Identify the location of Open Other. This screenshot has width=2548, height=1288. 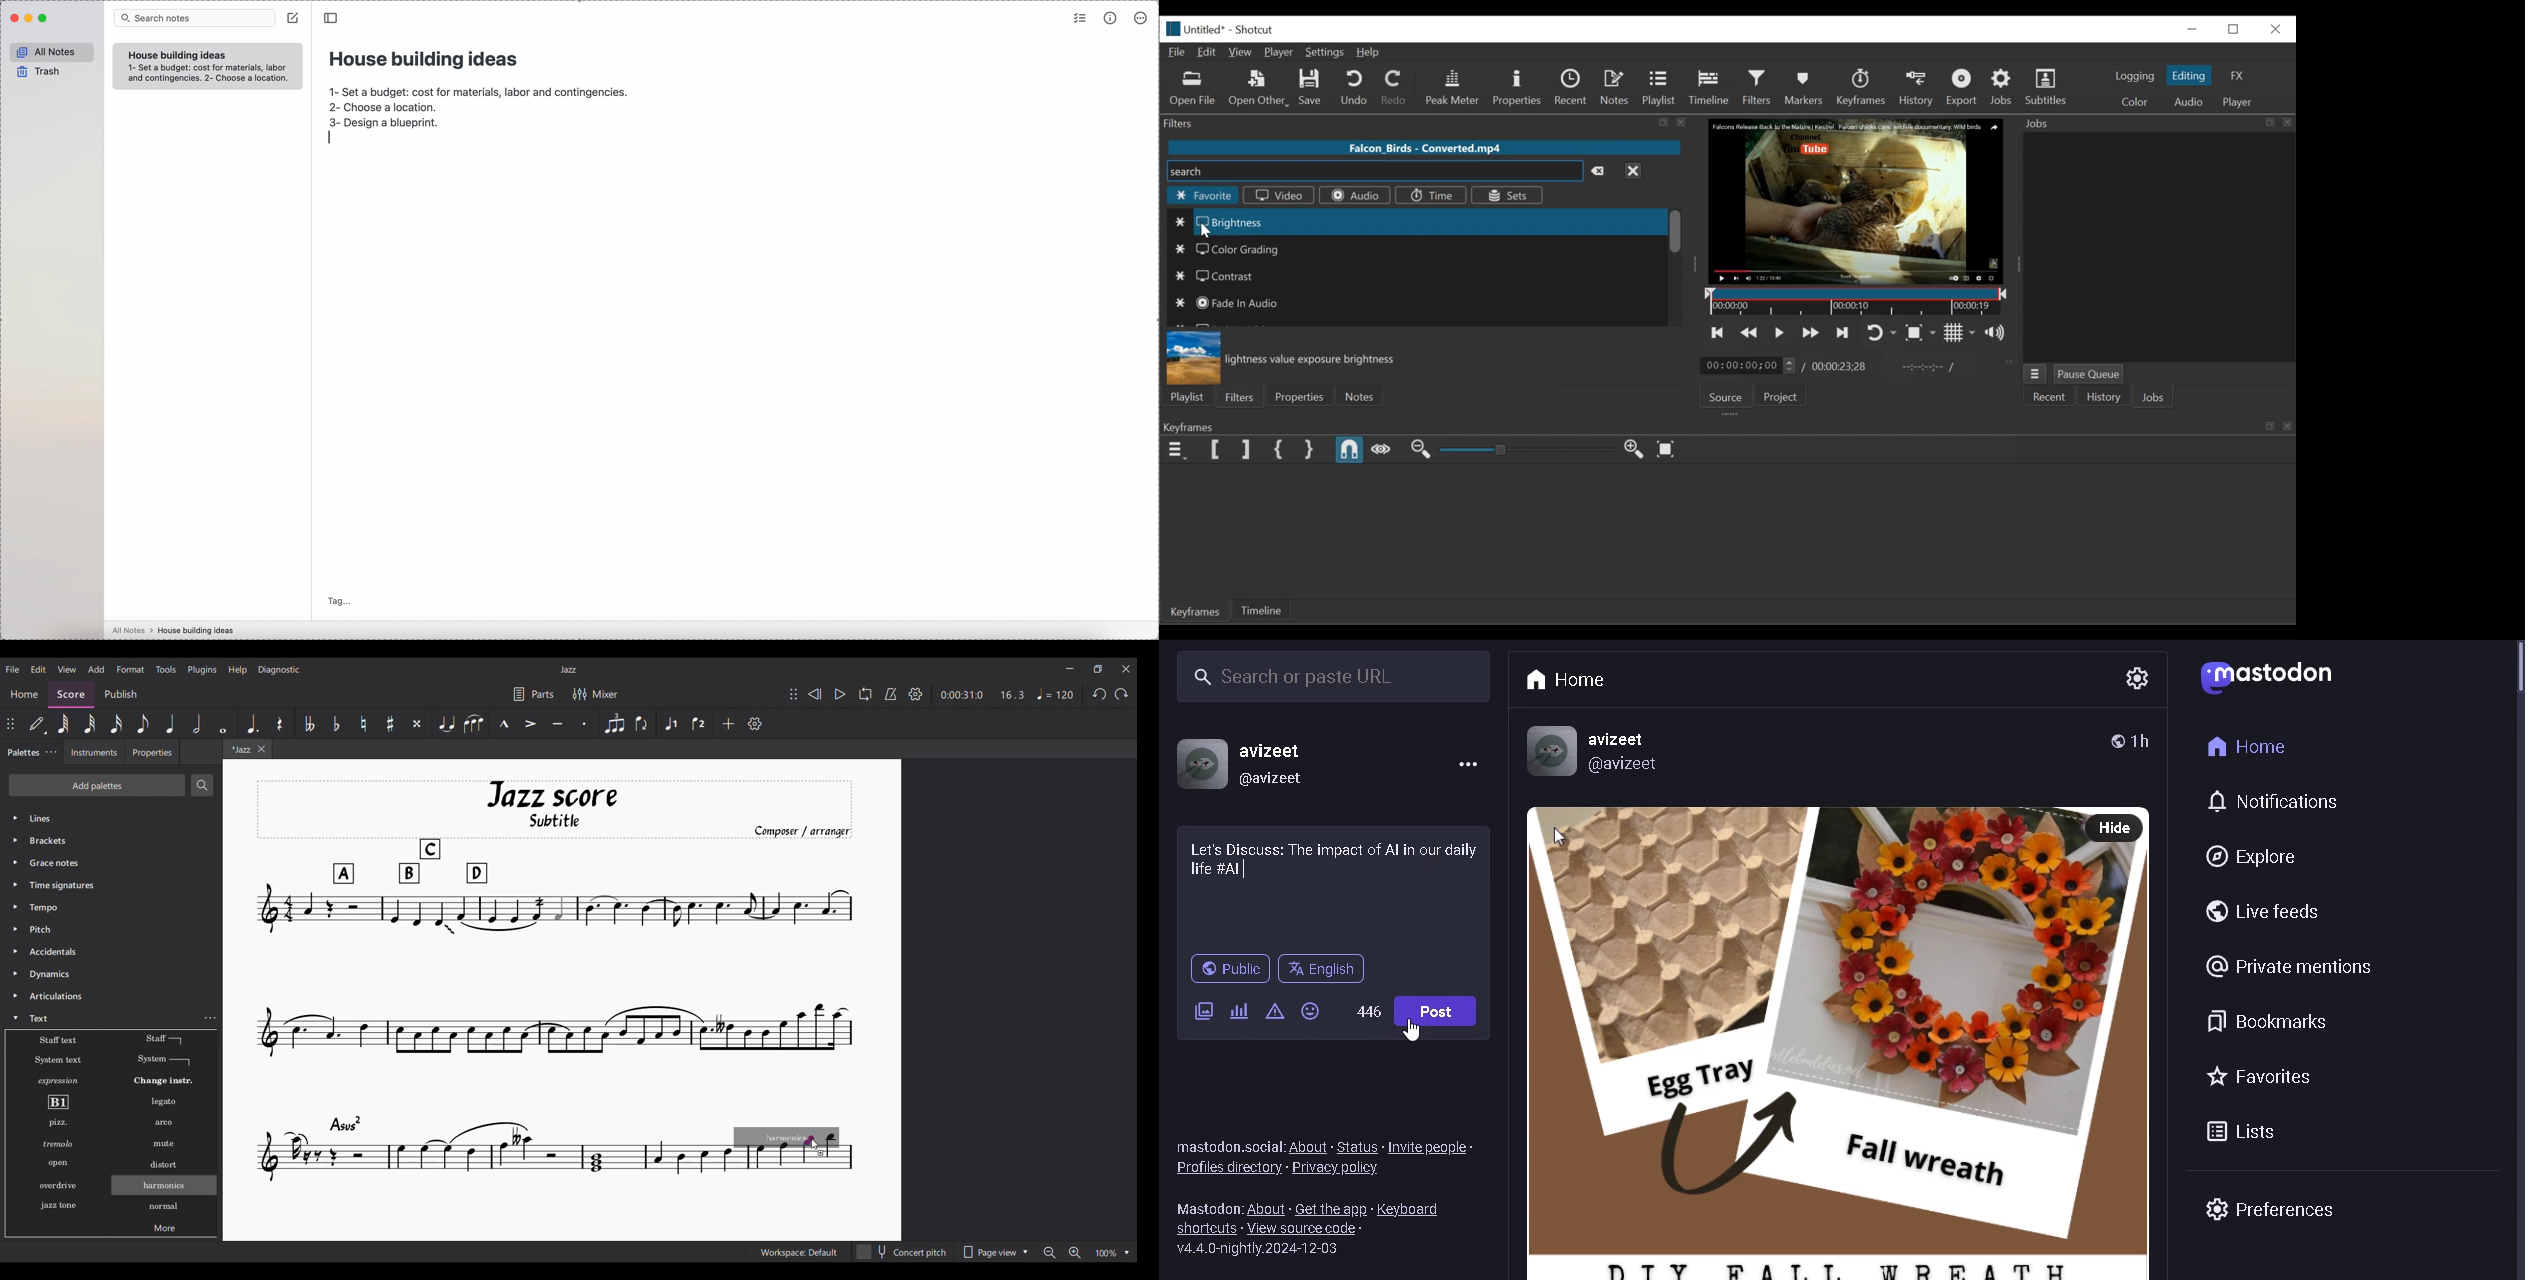
(1260, 88).